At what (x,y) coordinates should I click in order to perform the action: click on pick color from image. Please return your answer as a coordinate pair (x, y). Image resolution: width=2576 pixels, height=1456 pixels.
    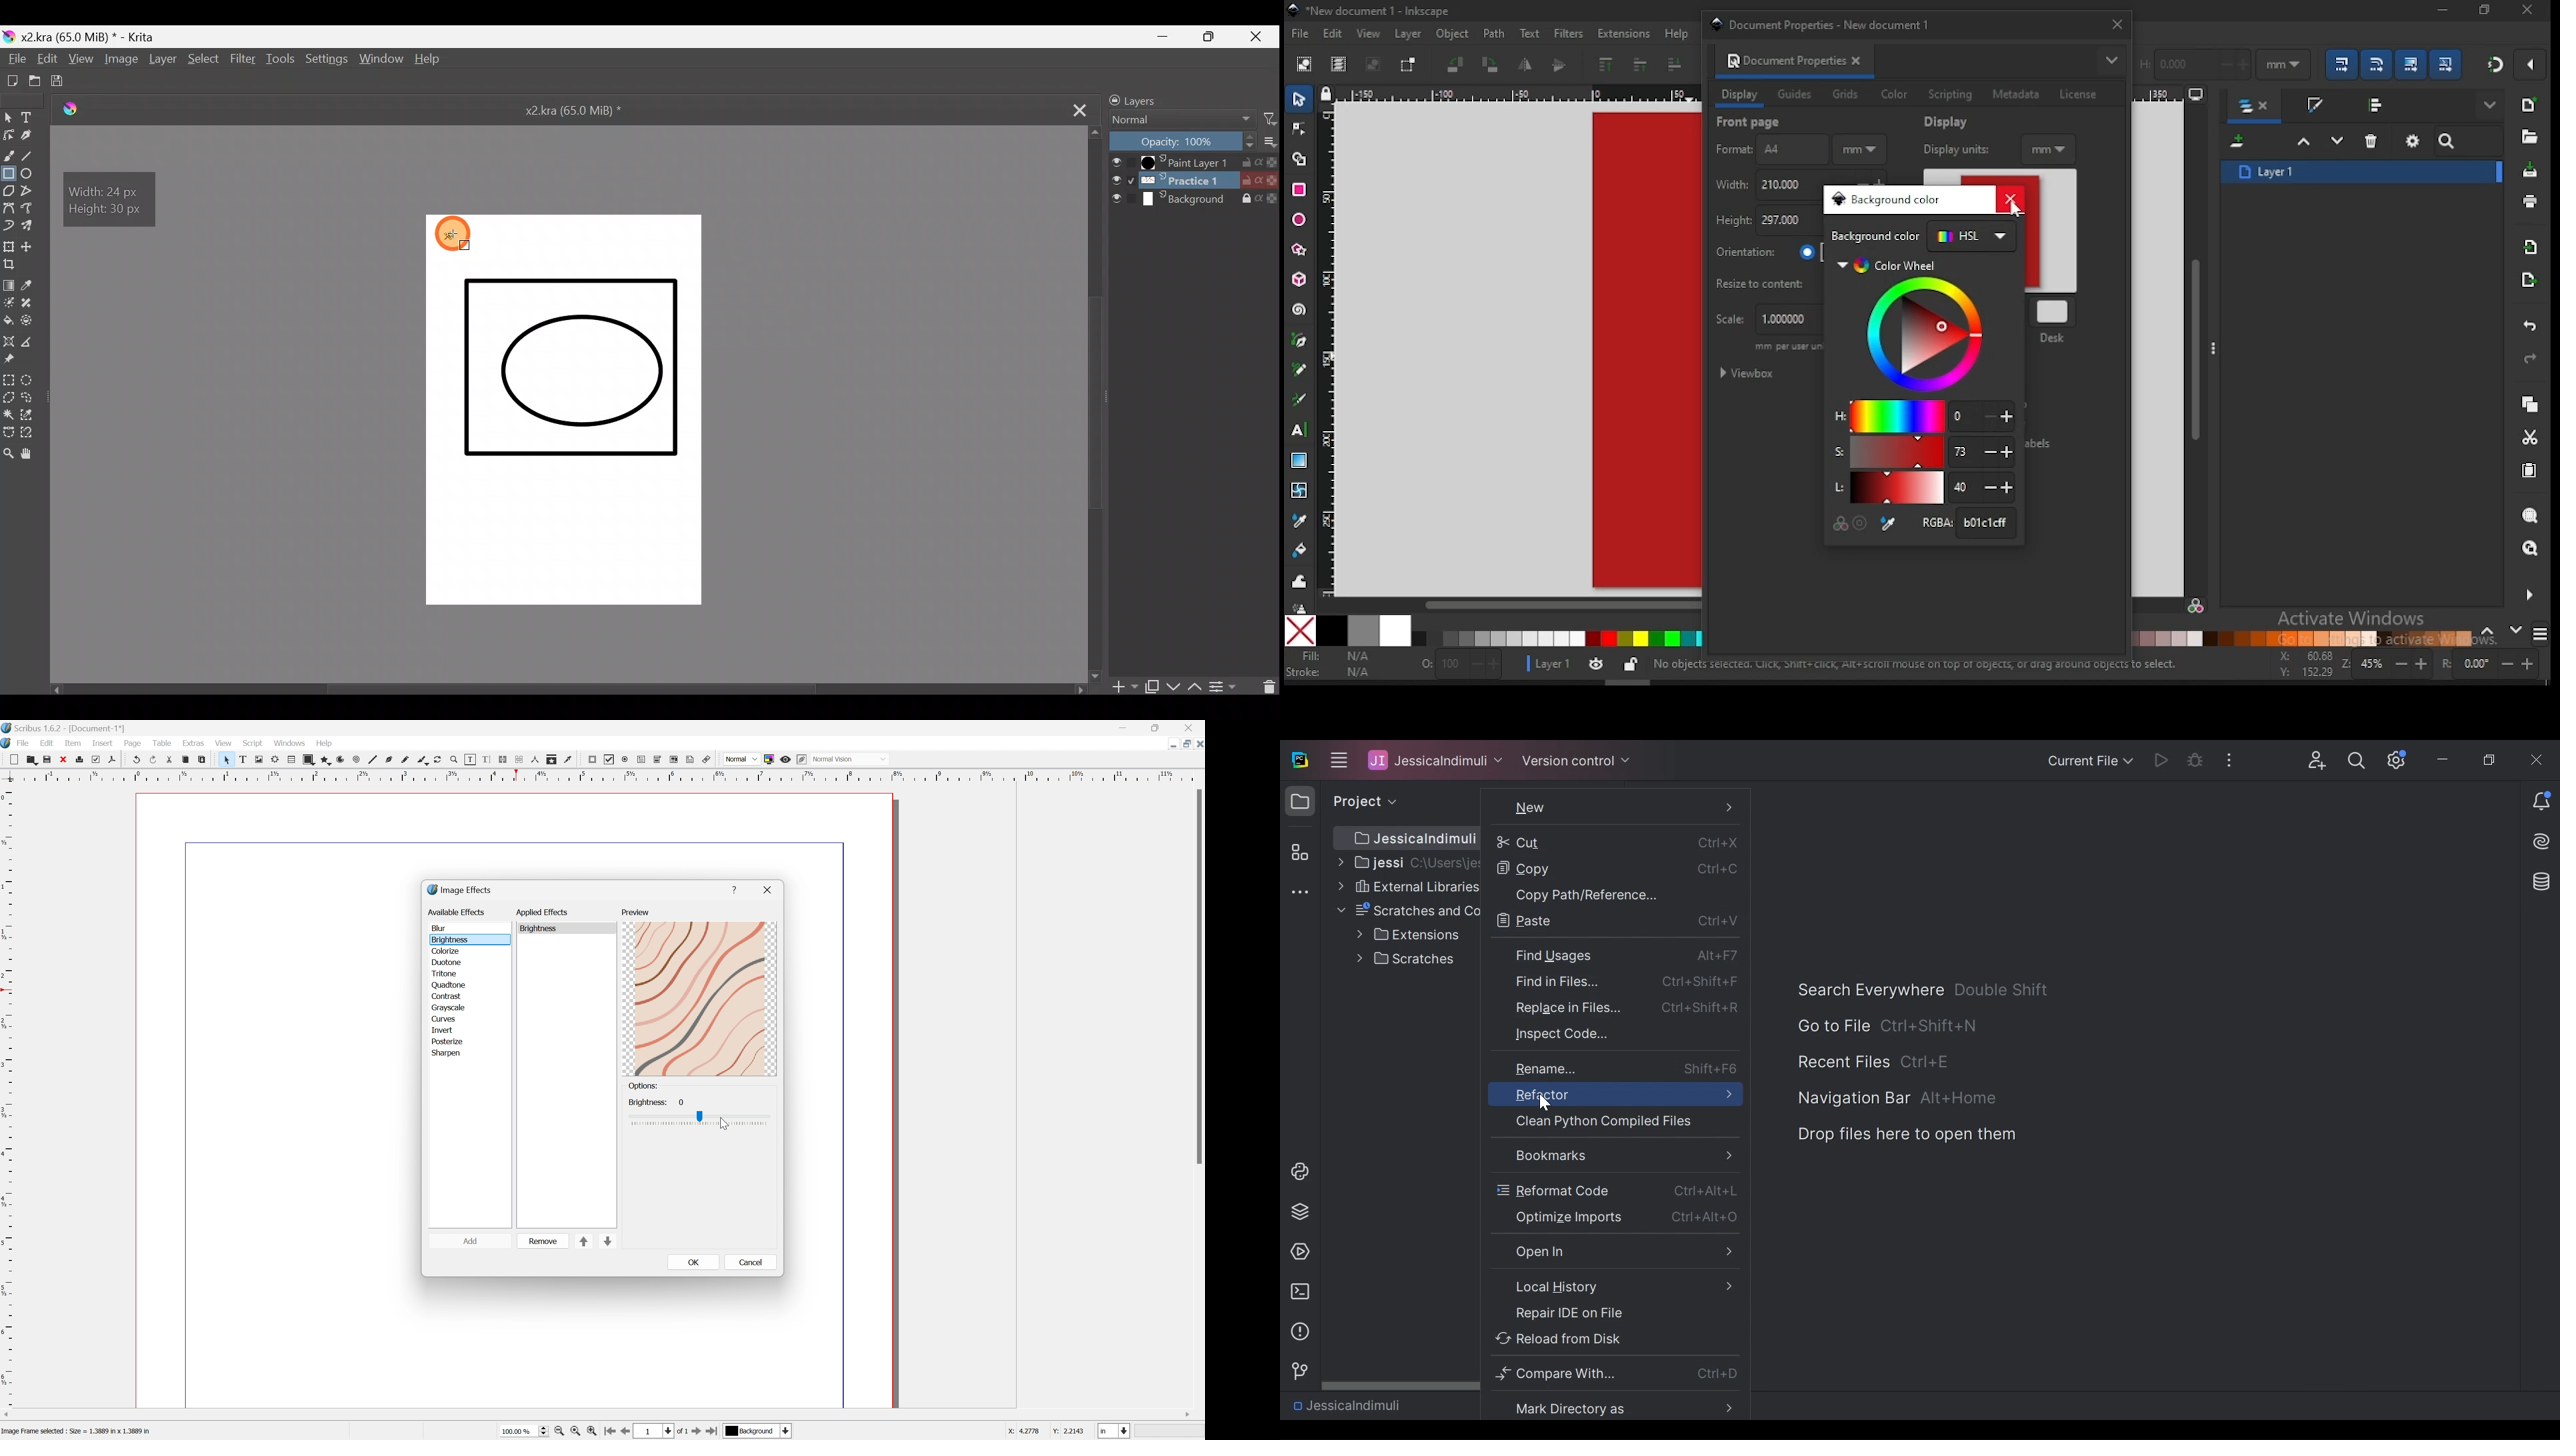
    Looking at the image, I should click on (1889, 524).